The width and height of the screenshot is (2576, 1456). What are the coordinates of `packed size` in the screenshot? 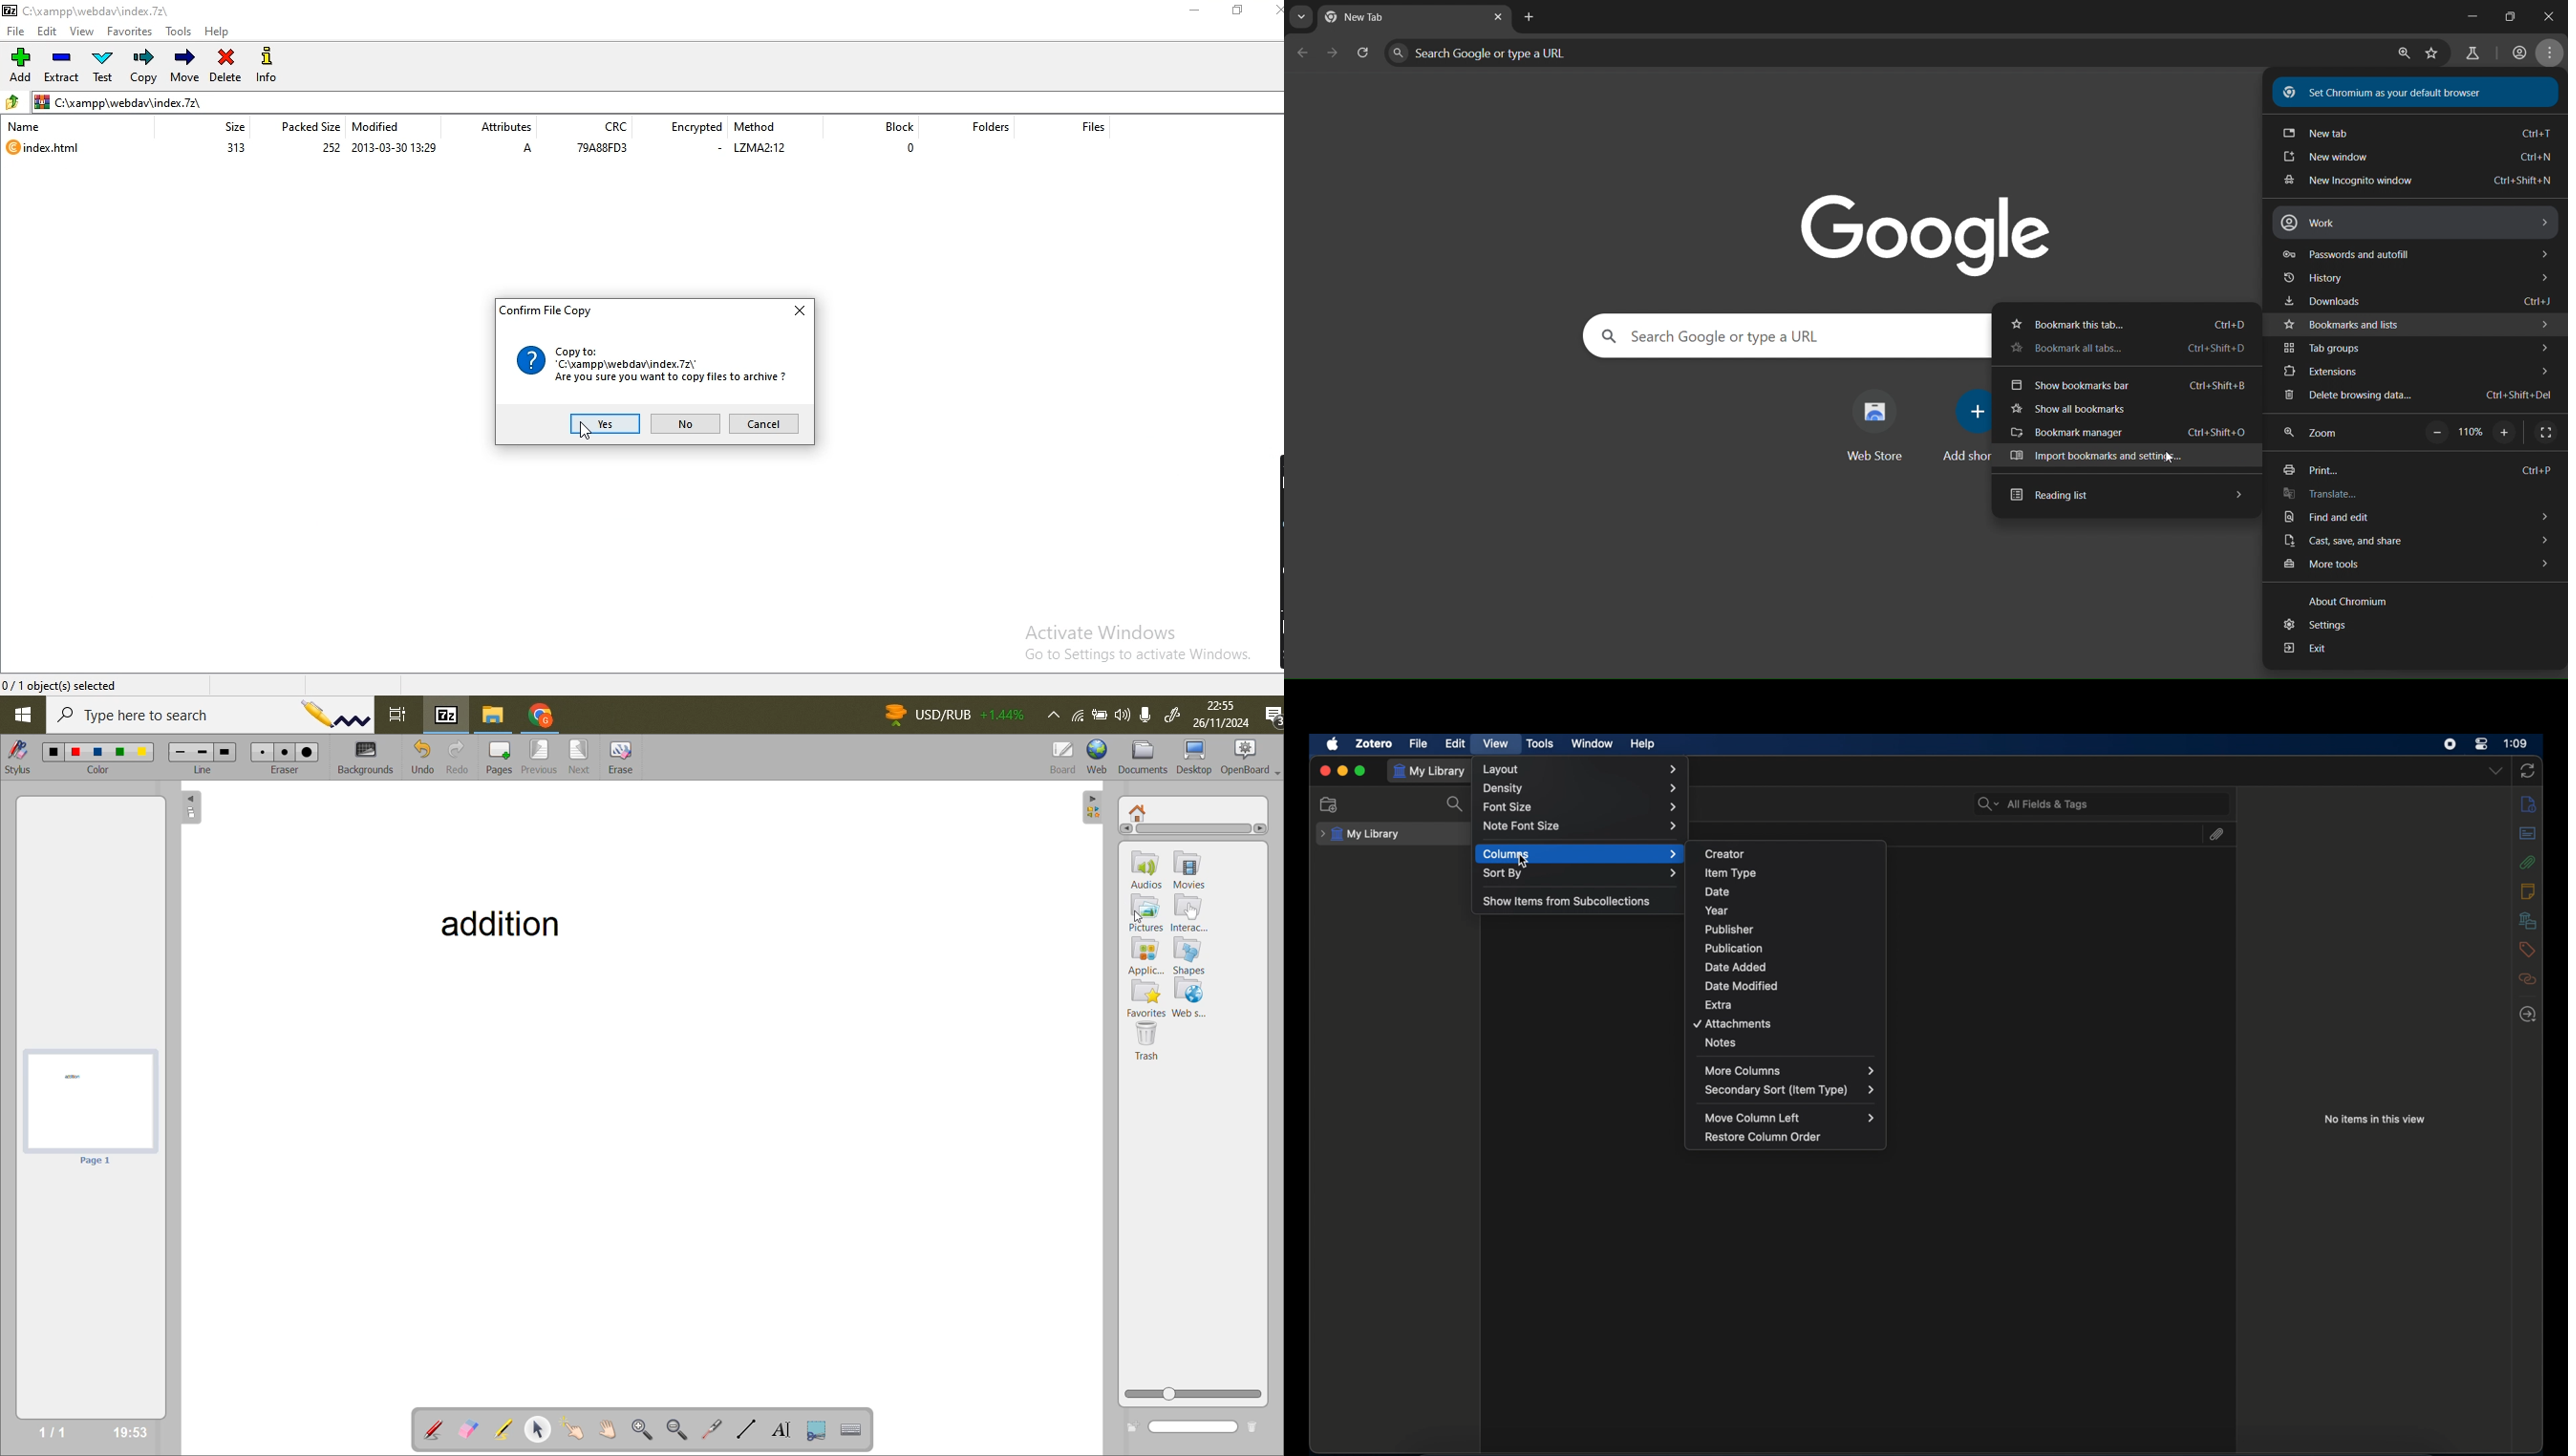 It's located at (306, 126).